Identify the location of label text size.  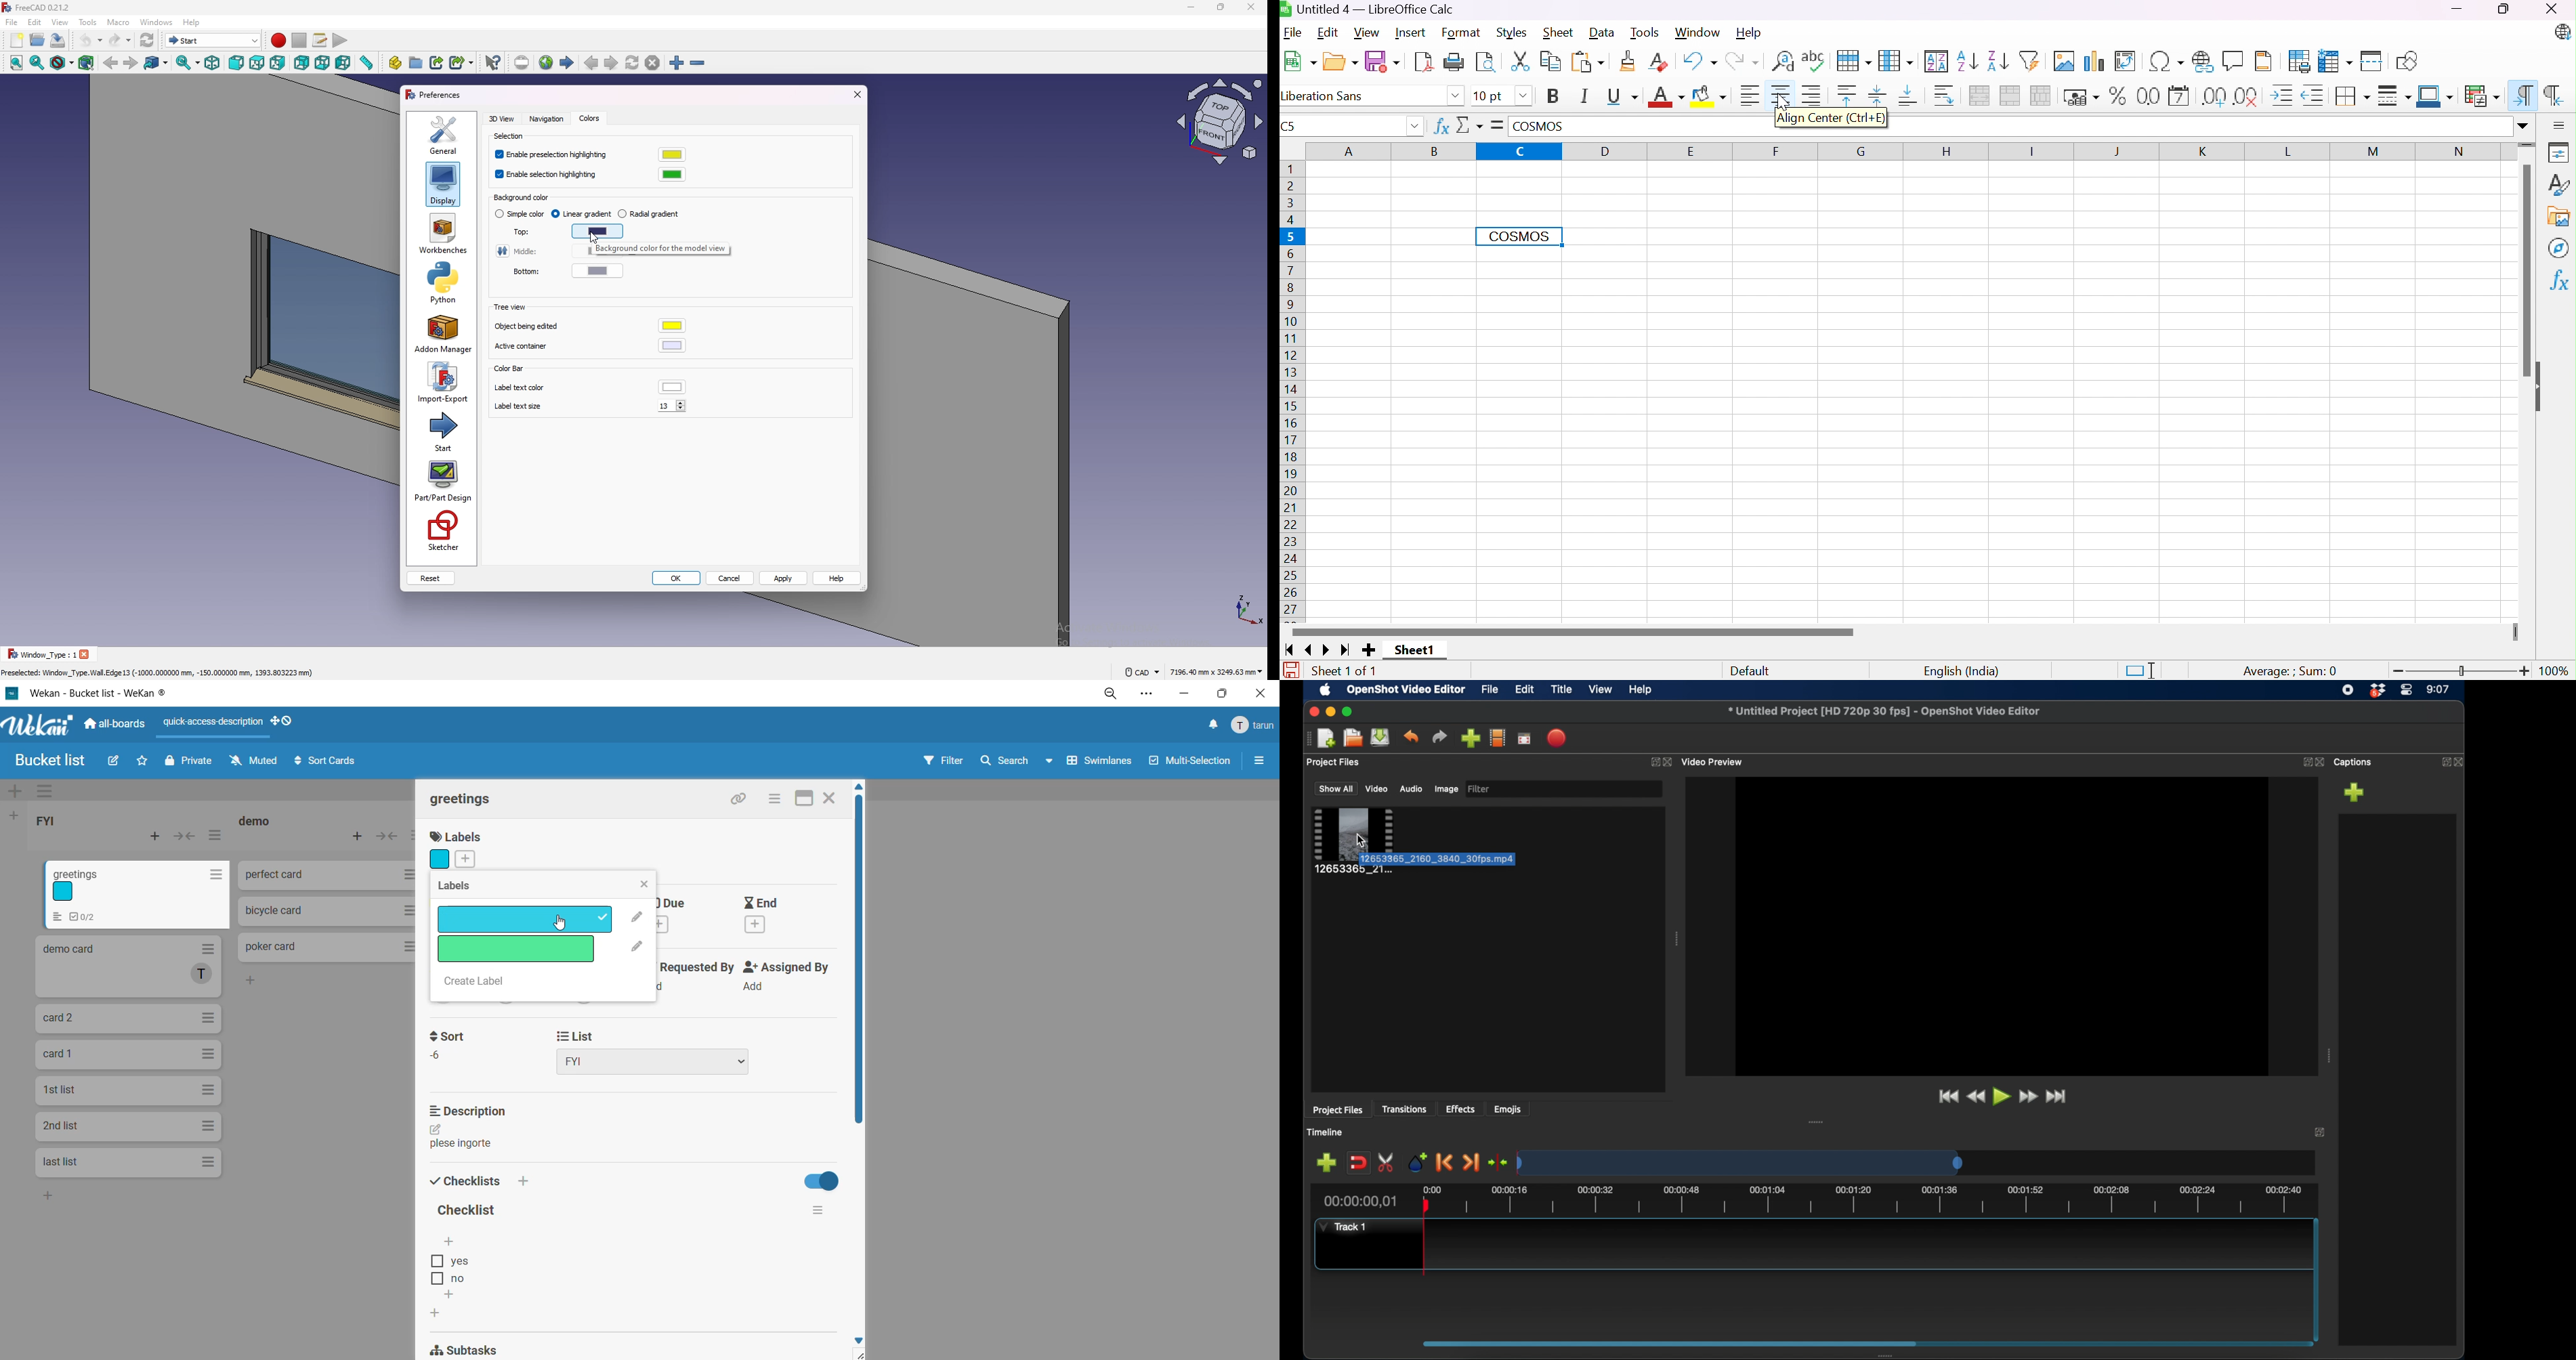
(521, 407).